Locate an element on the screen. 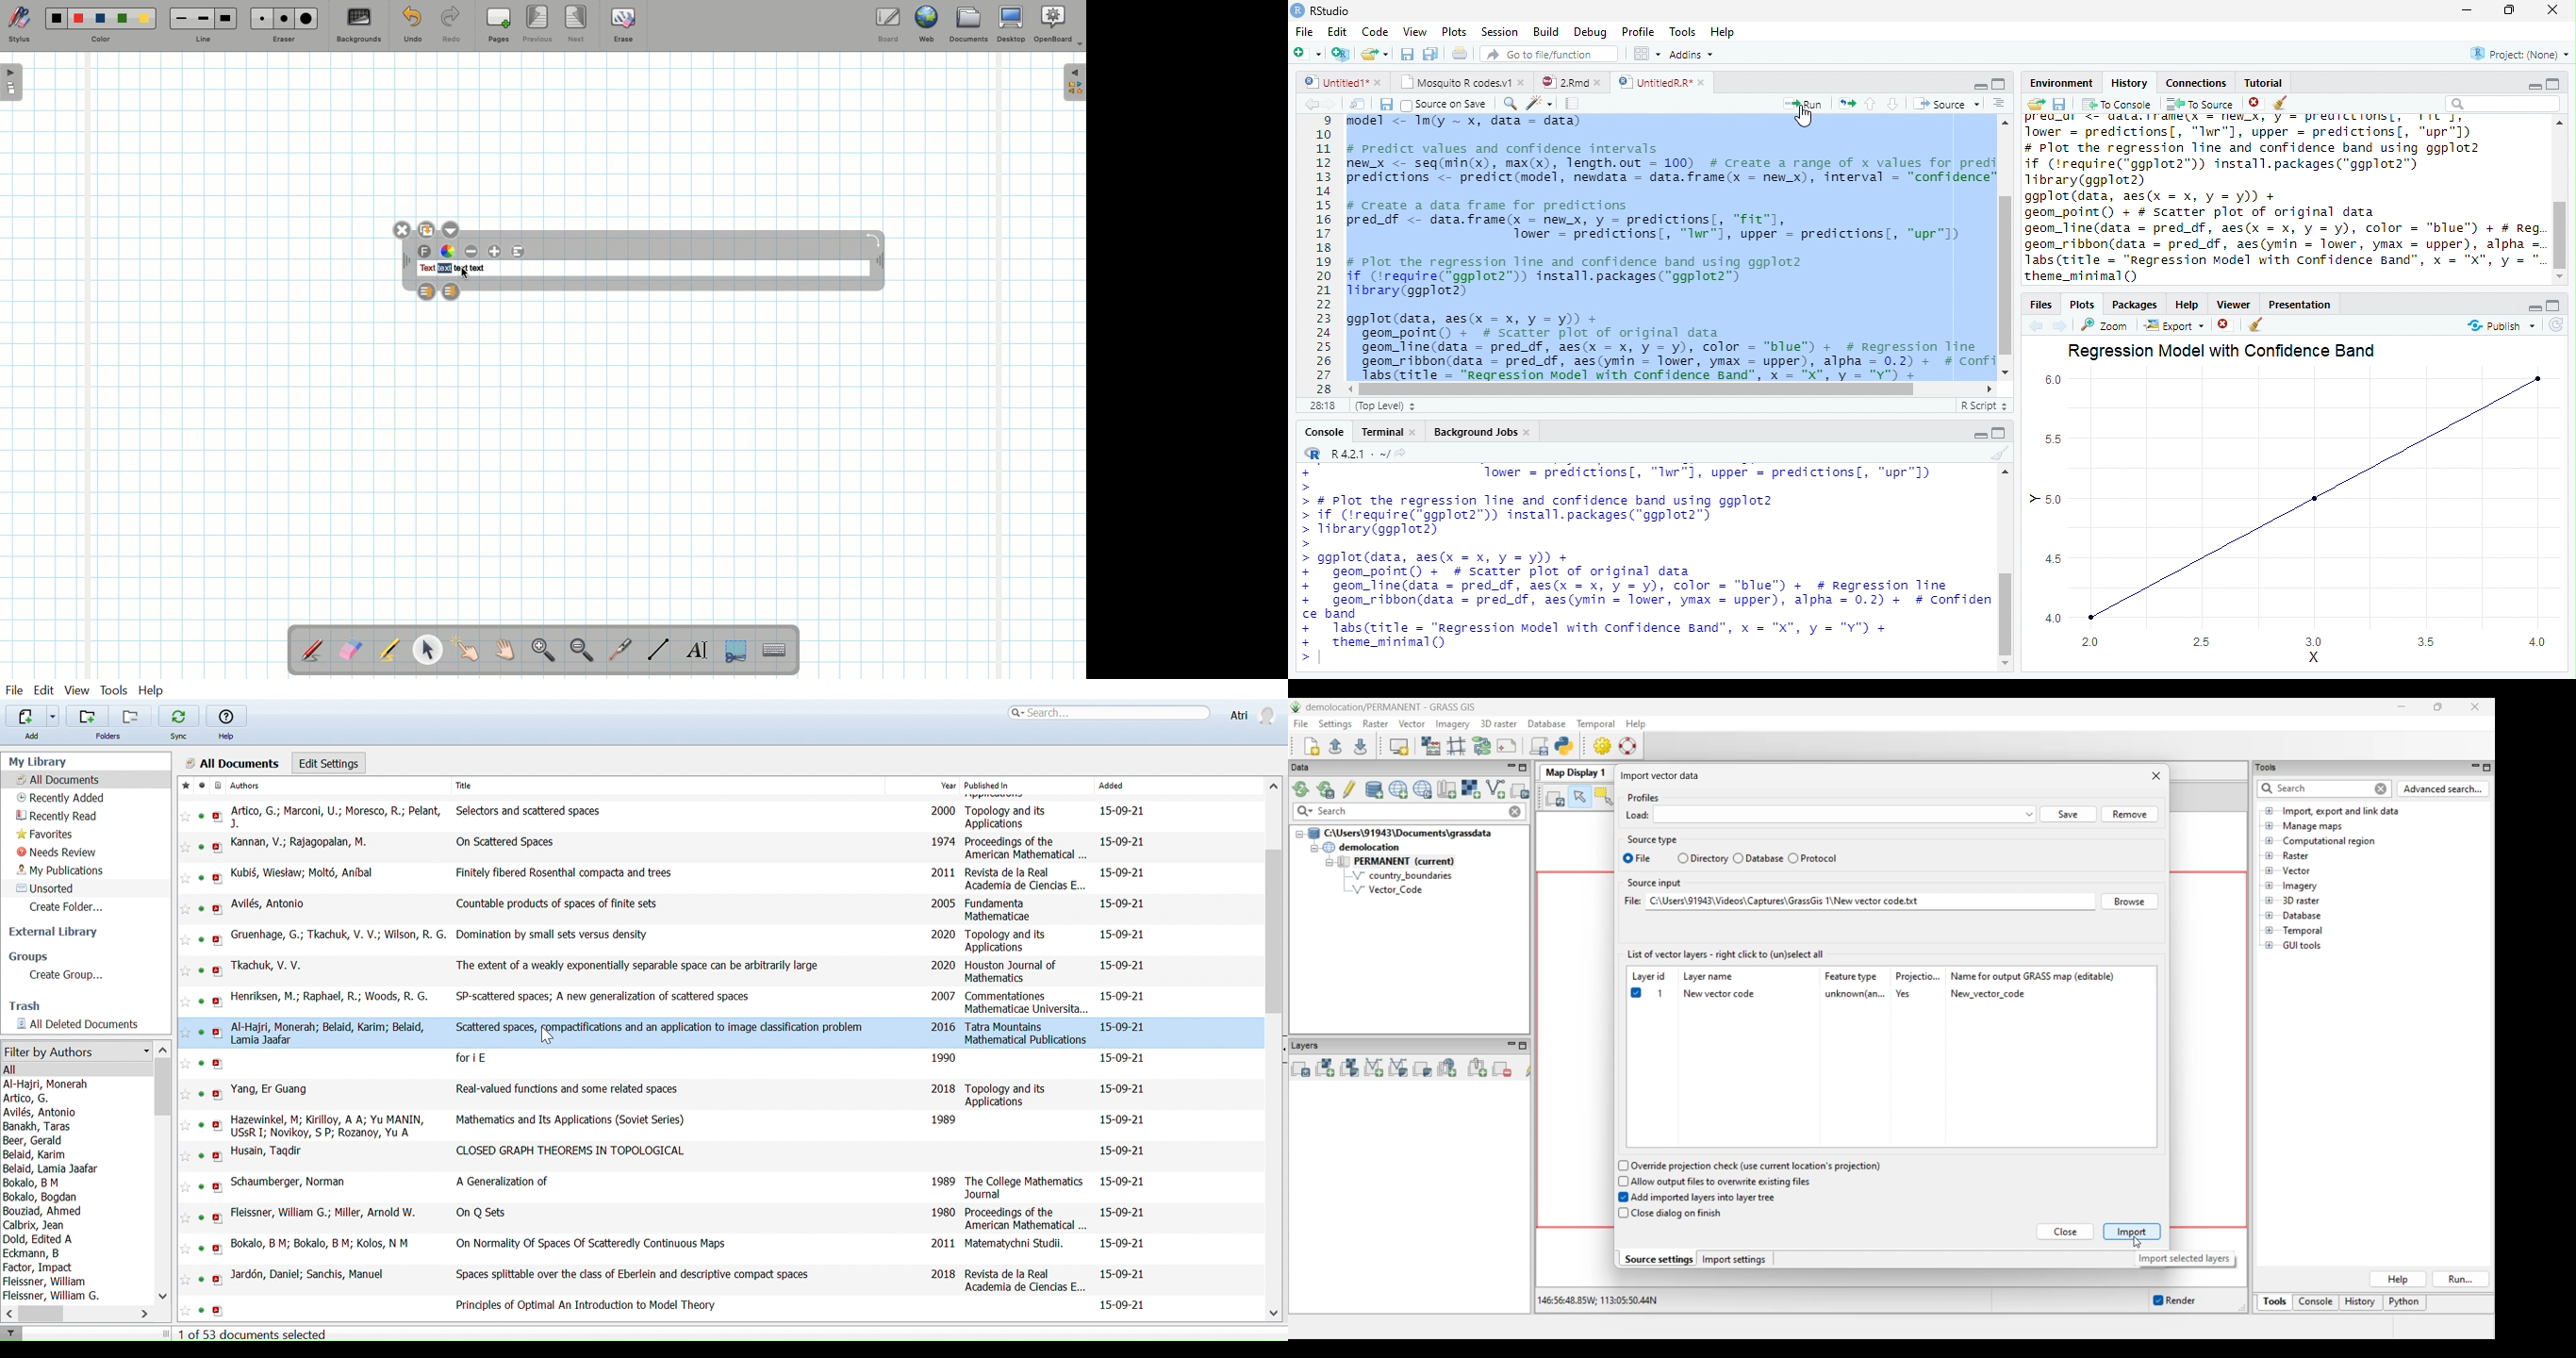  Untitled R is located at coordinates (1659, 81).